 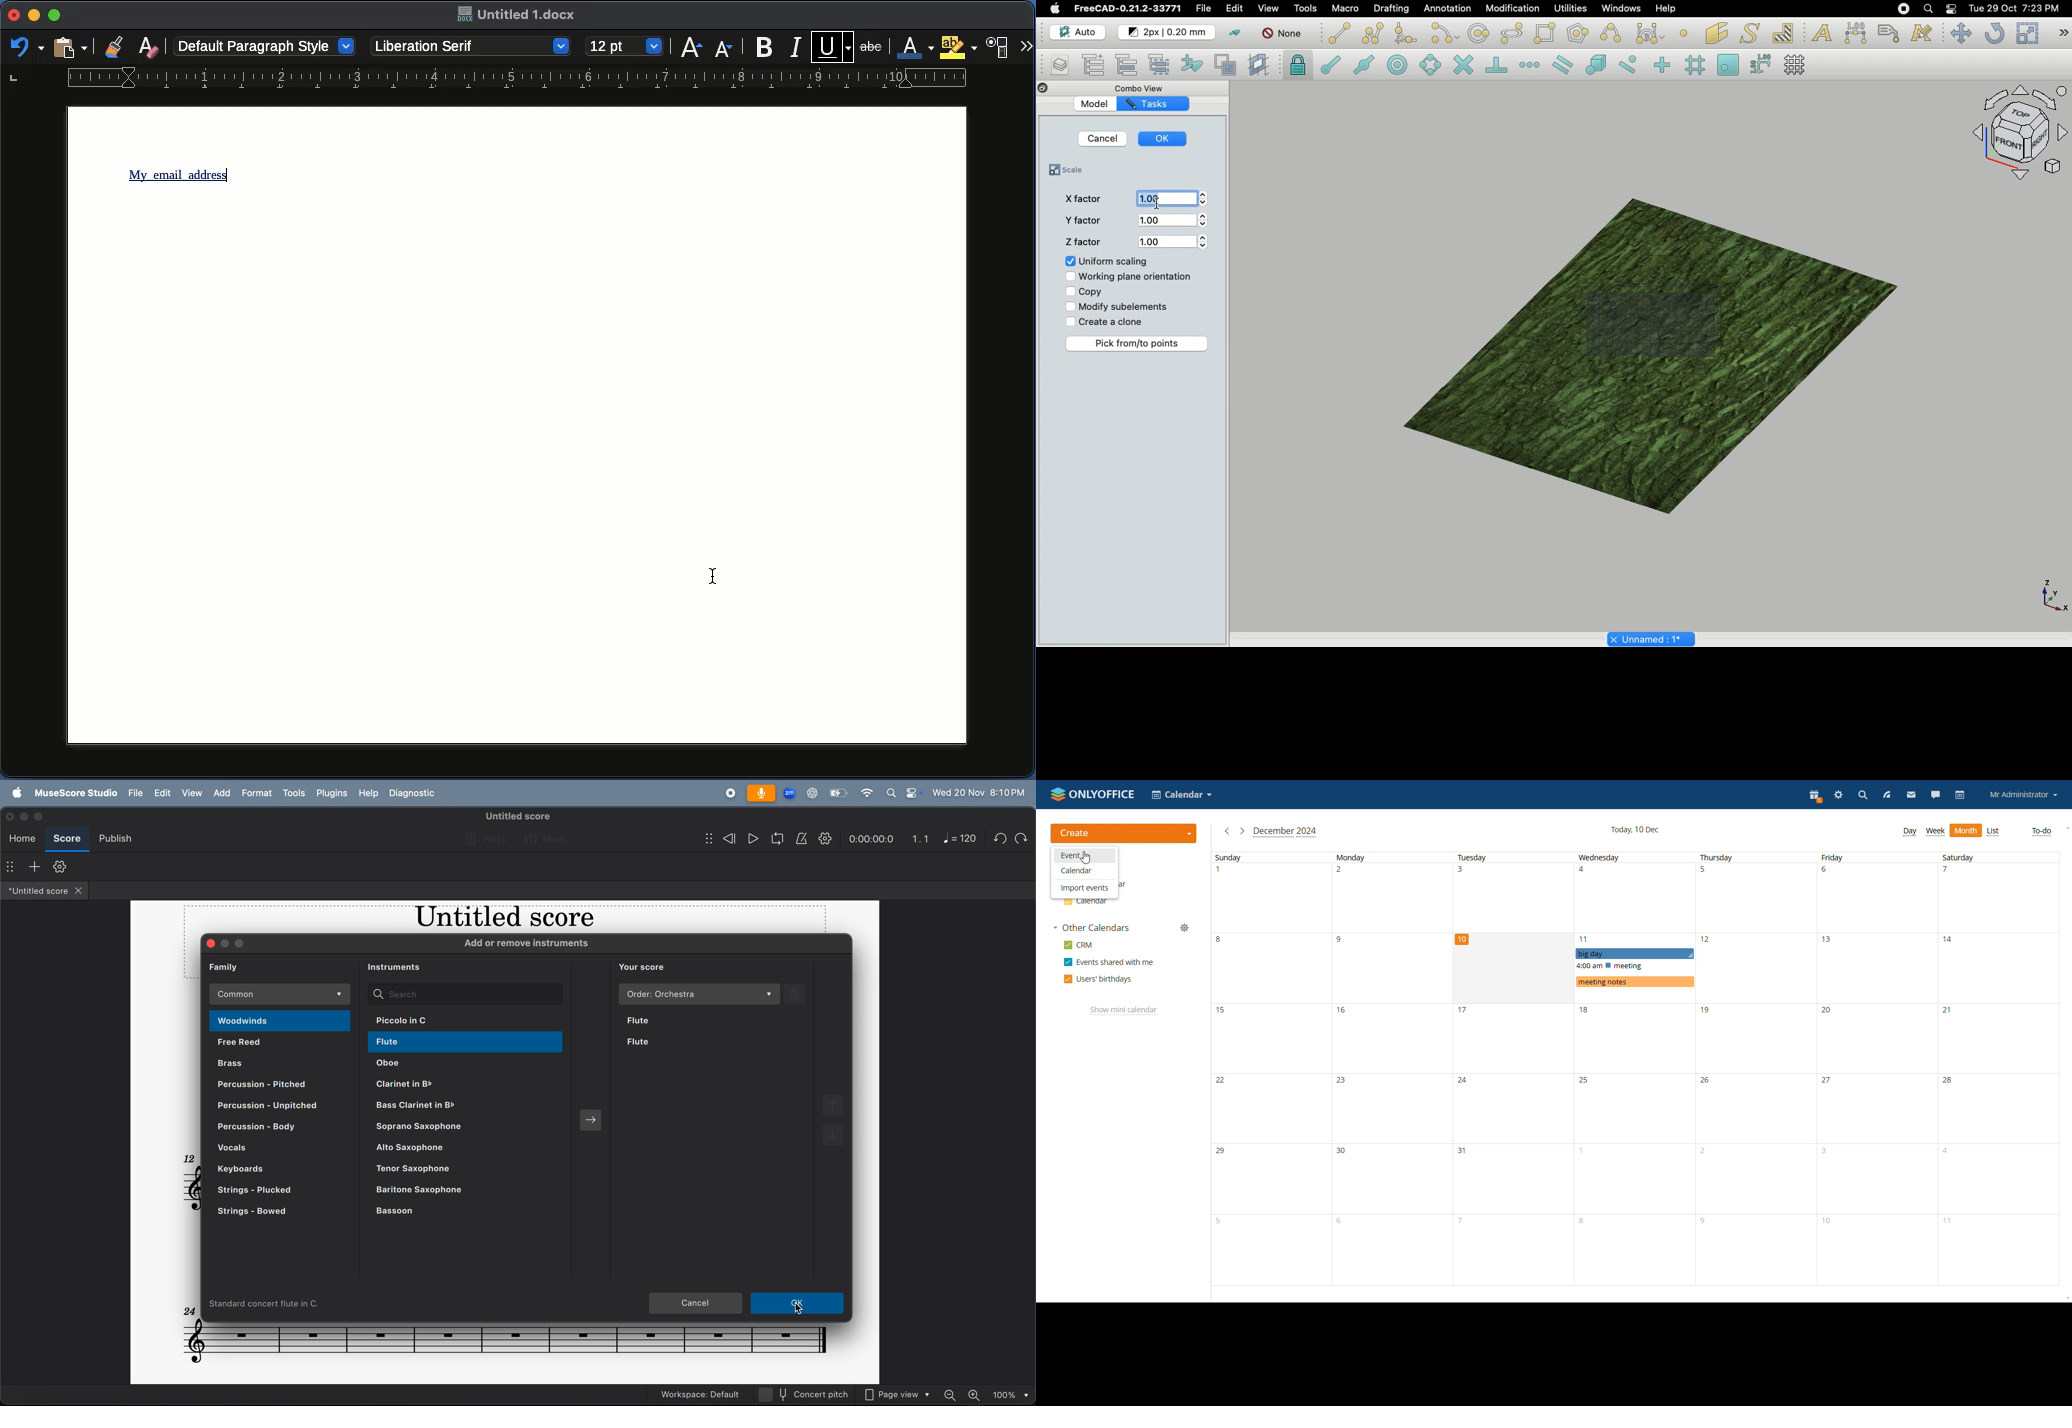 I want to click on Recording, so click(x=1903, y=8).